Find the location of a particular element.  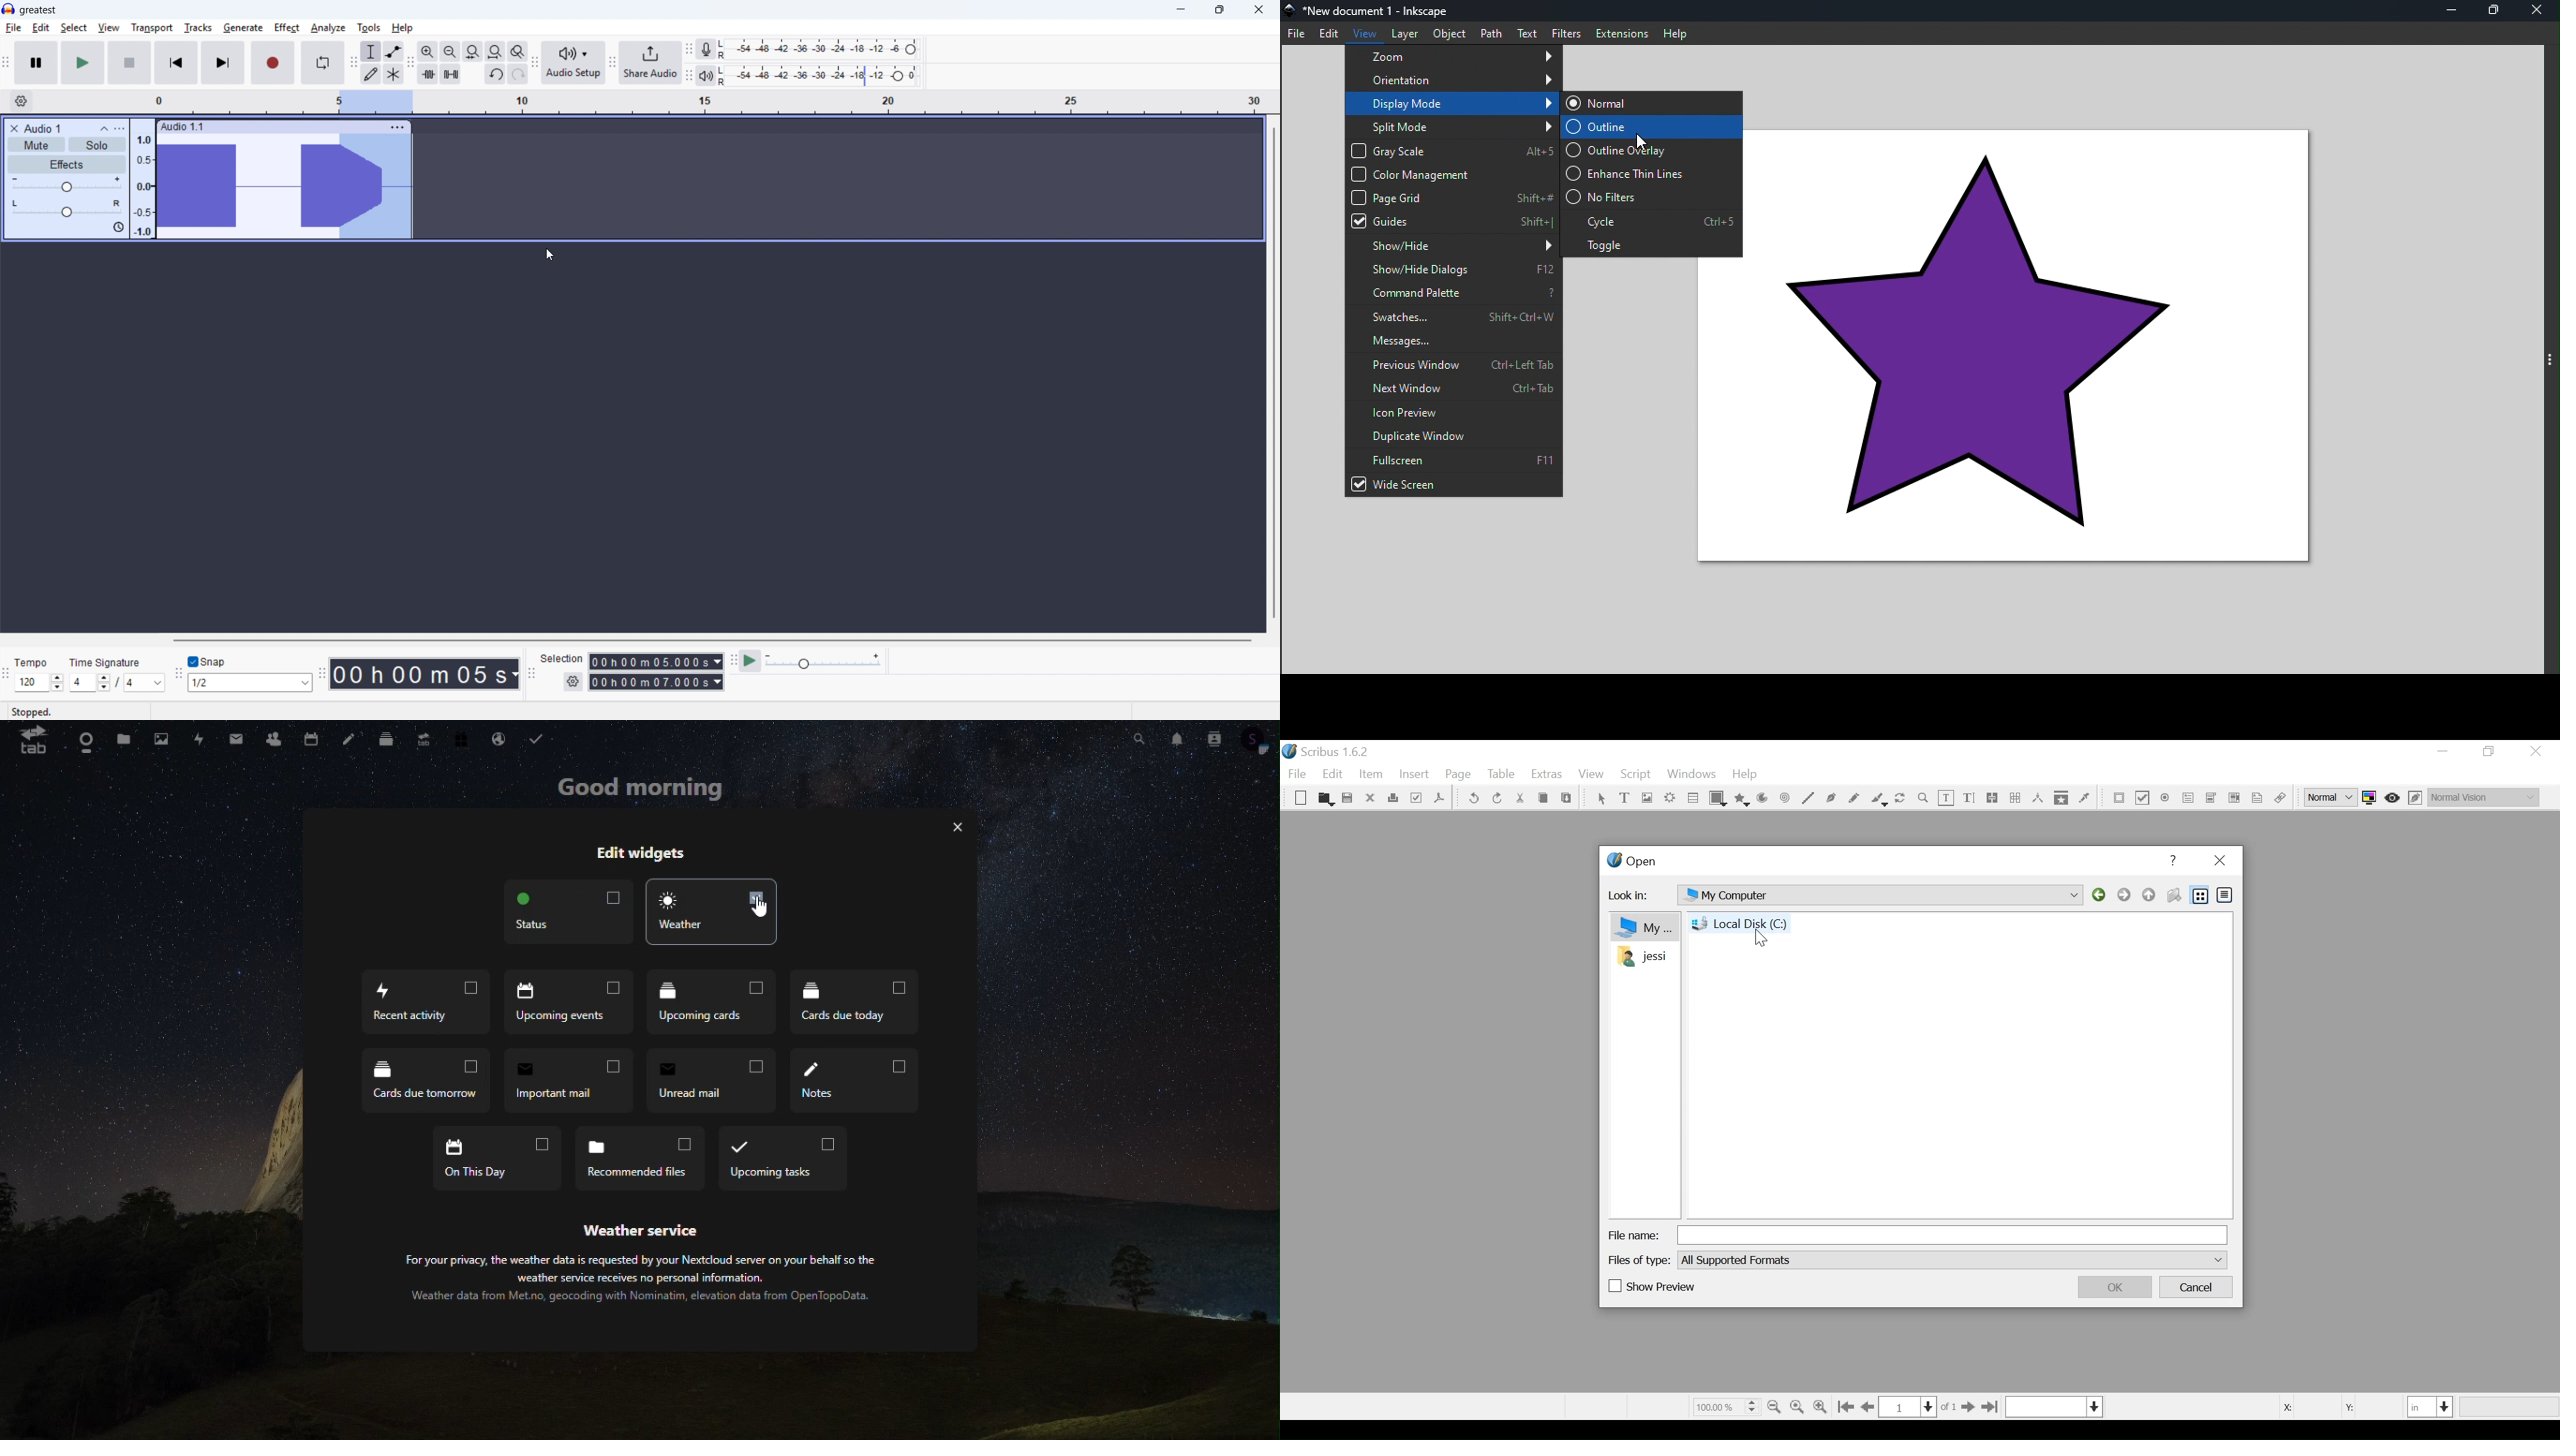

Extensions is located at coordinates (1620, 34).